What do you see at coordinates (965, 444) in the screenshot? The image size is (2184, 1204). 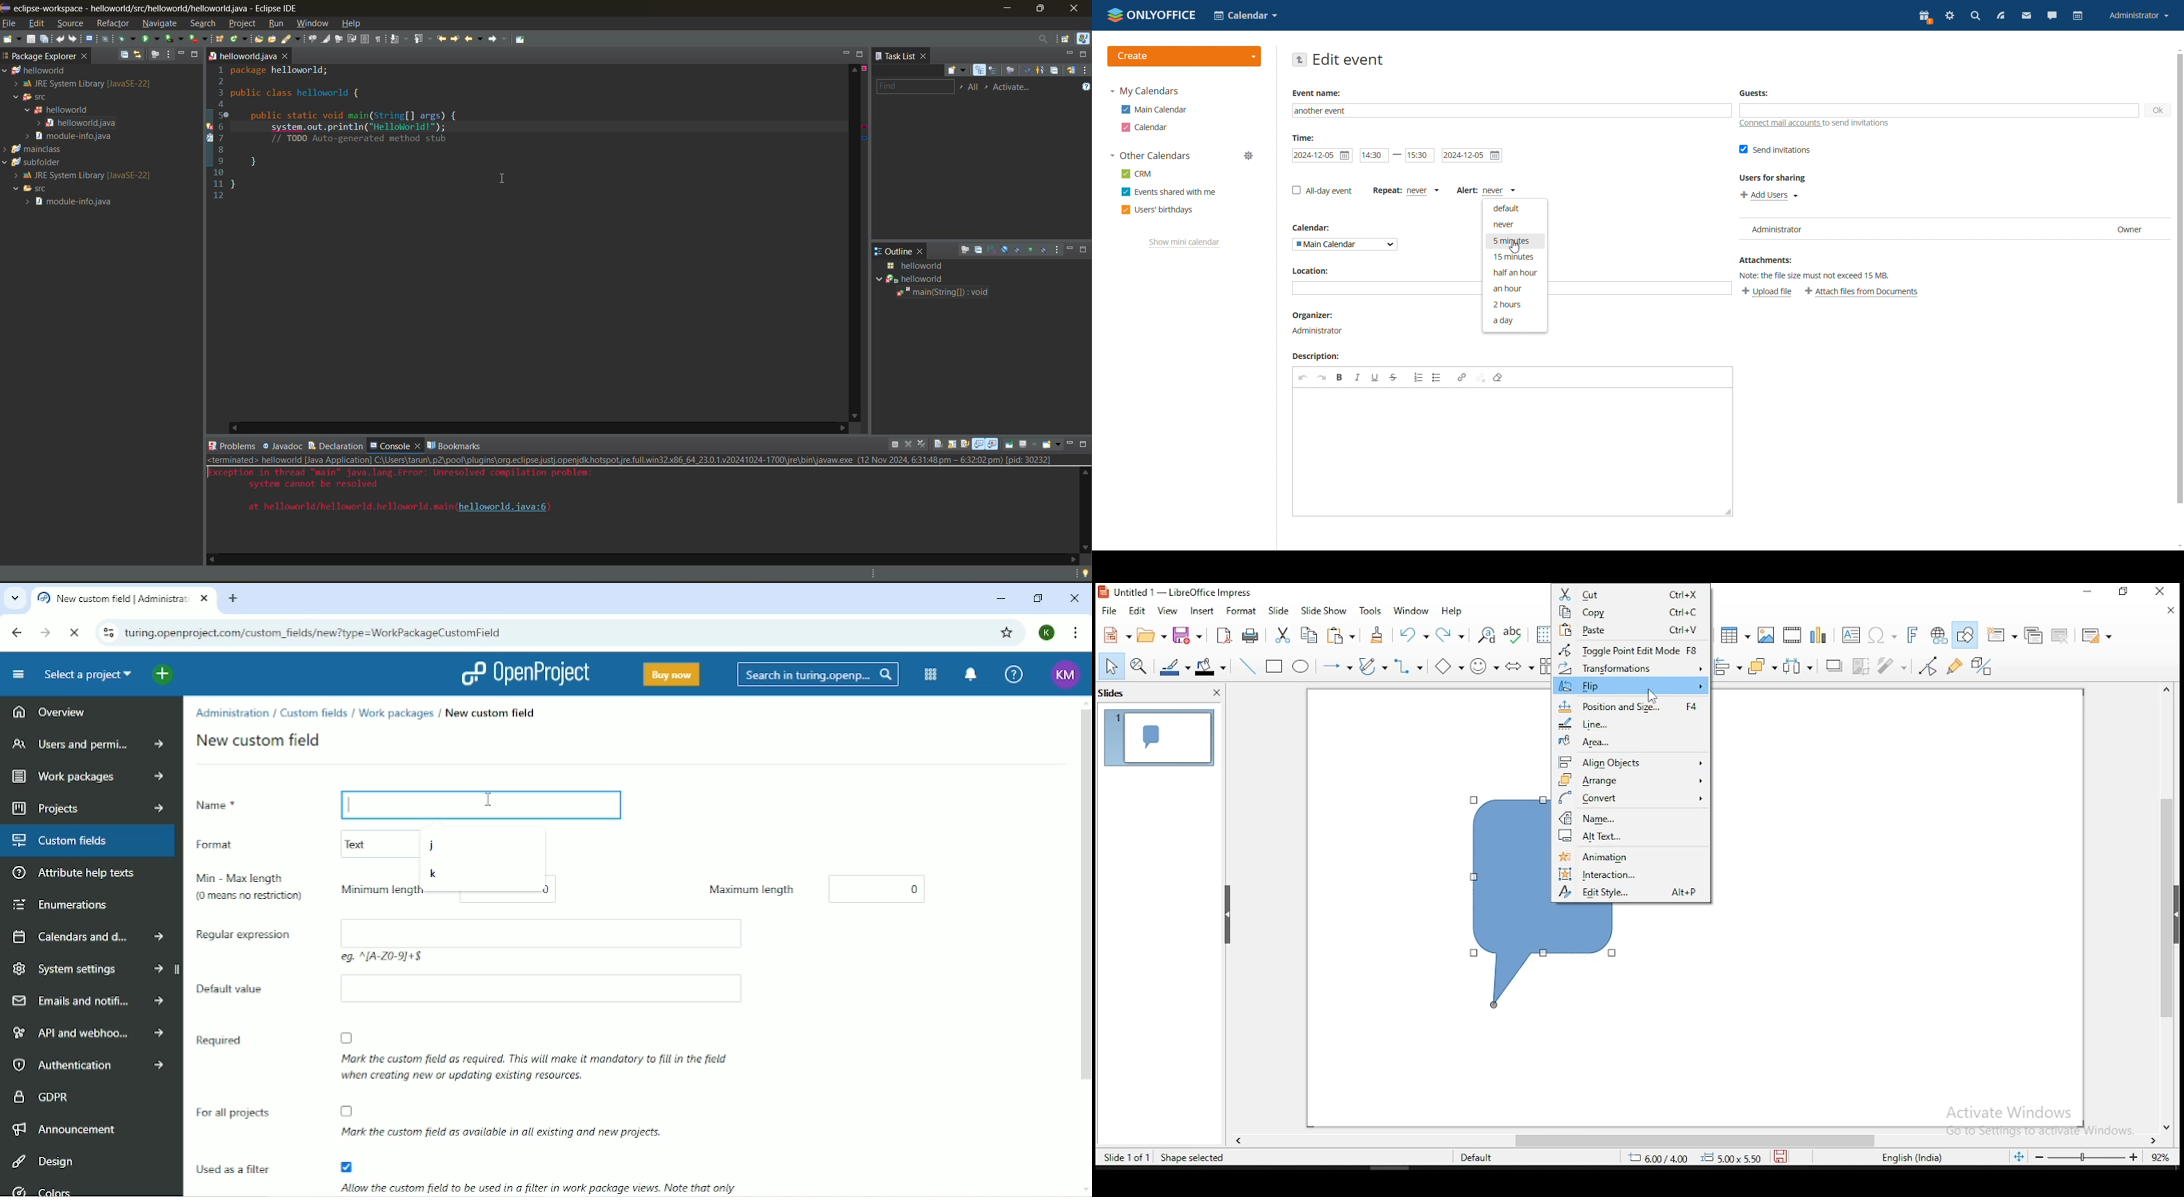 I see `word wrap` at bounding box center [965, 444].